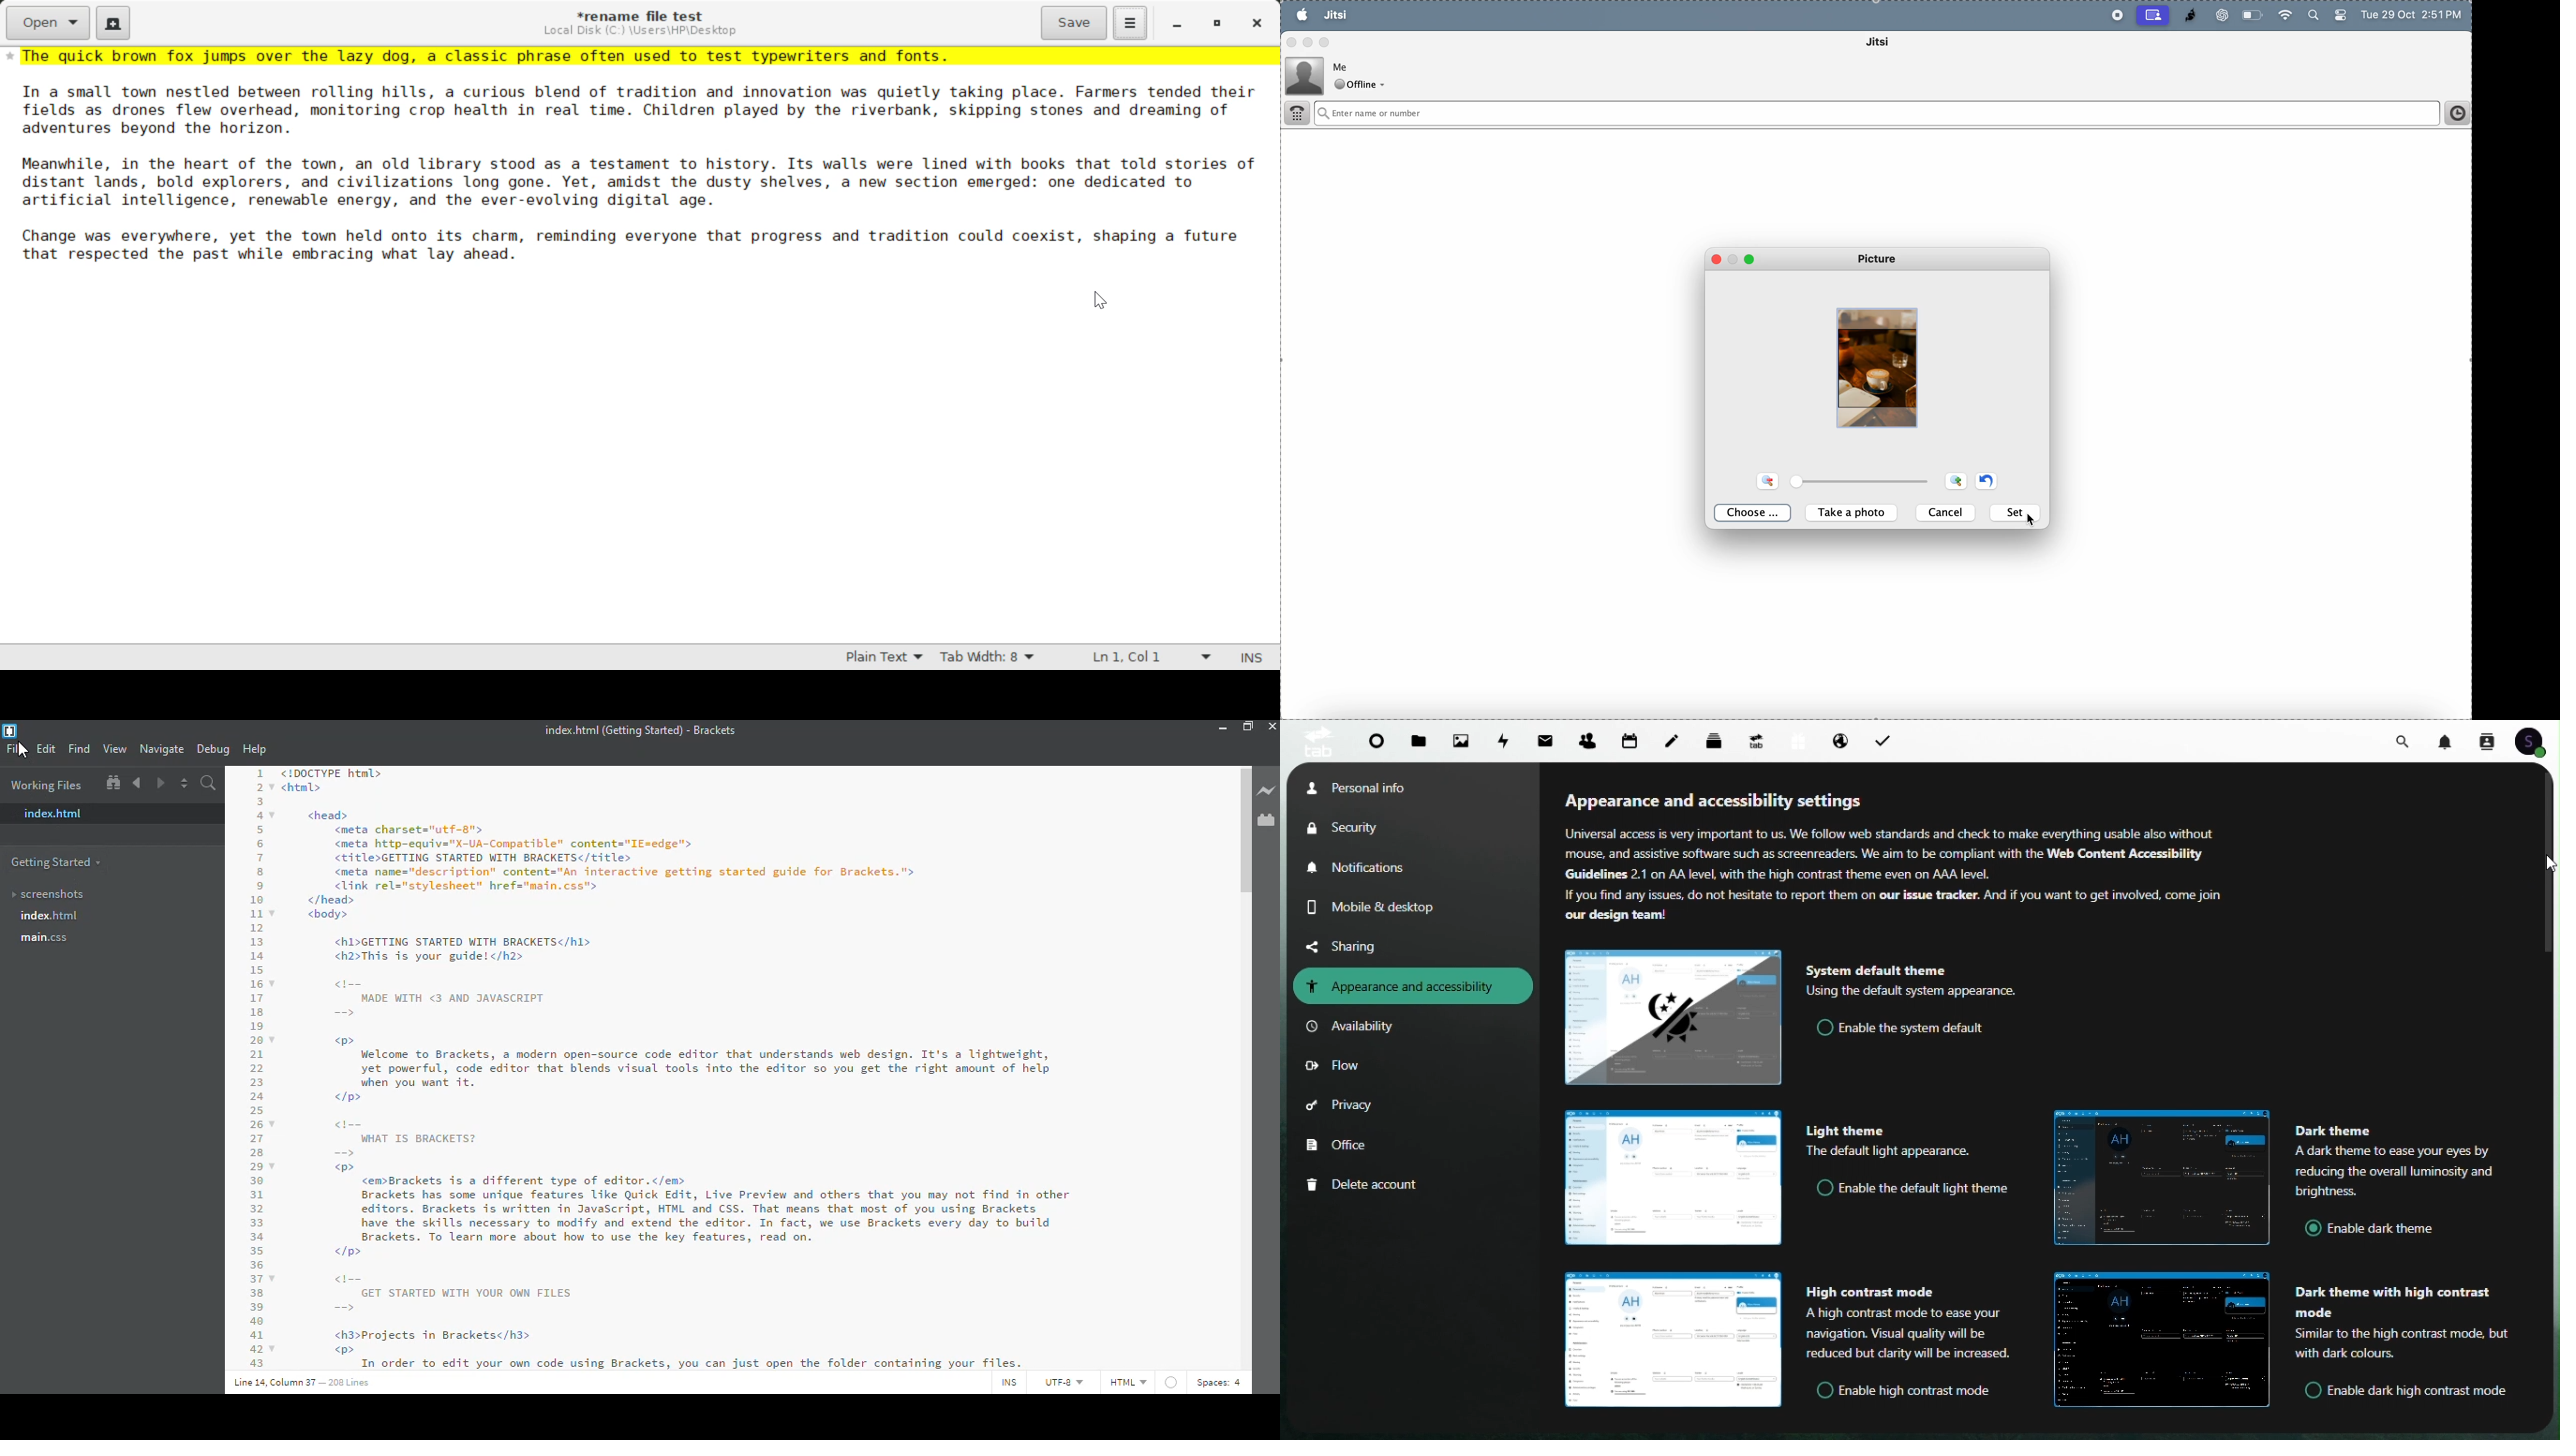 This screenshot has width=2576, height=1456. Describe the element at coordinates (1128, 1383) in the screenshot. I see `html` at that location.